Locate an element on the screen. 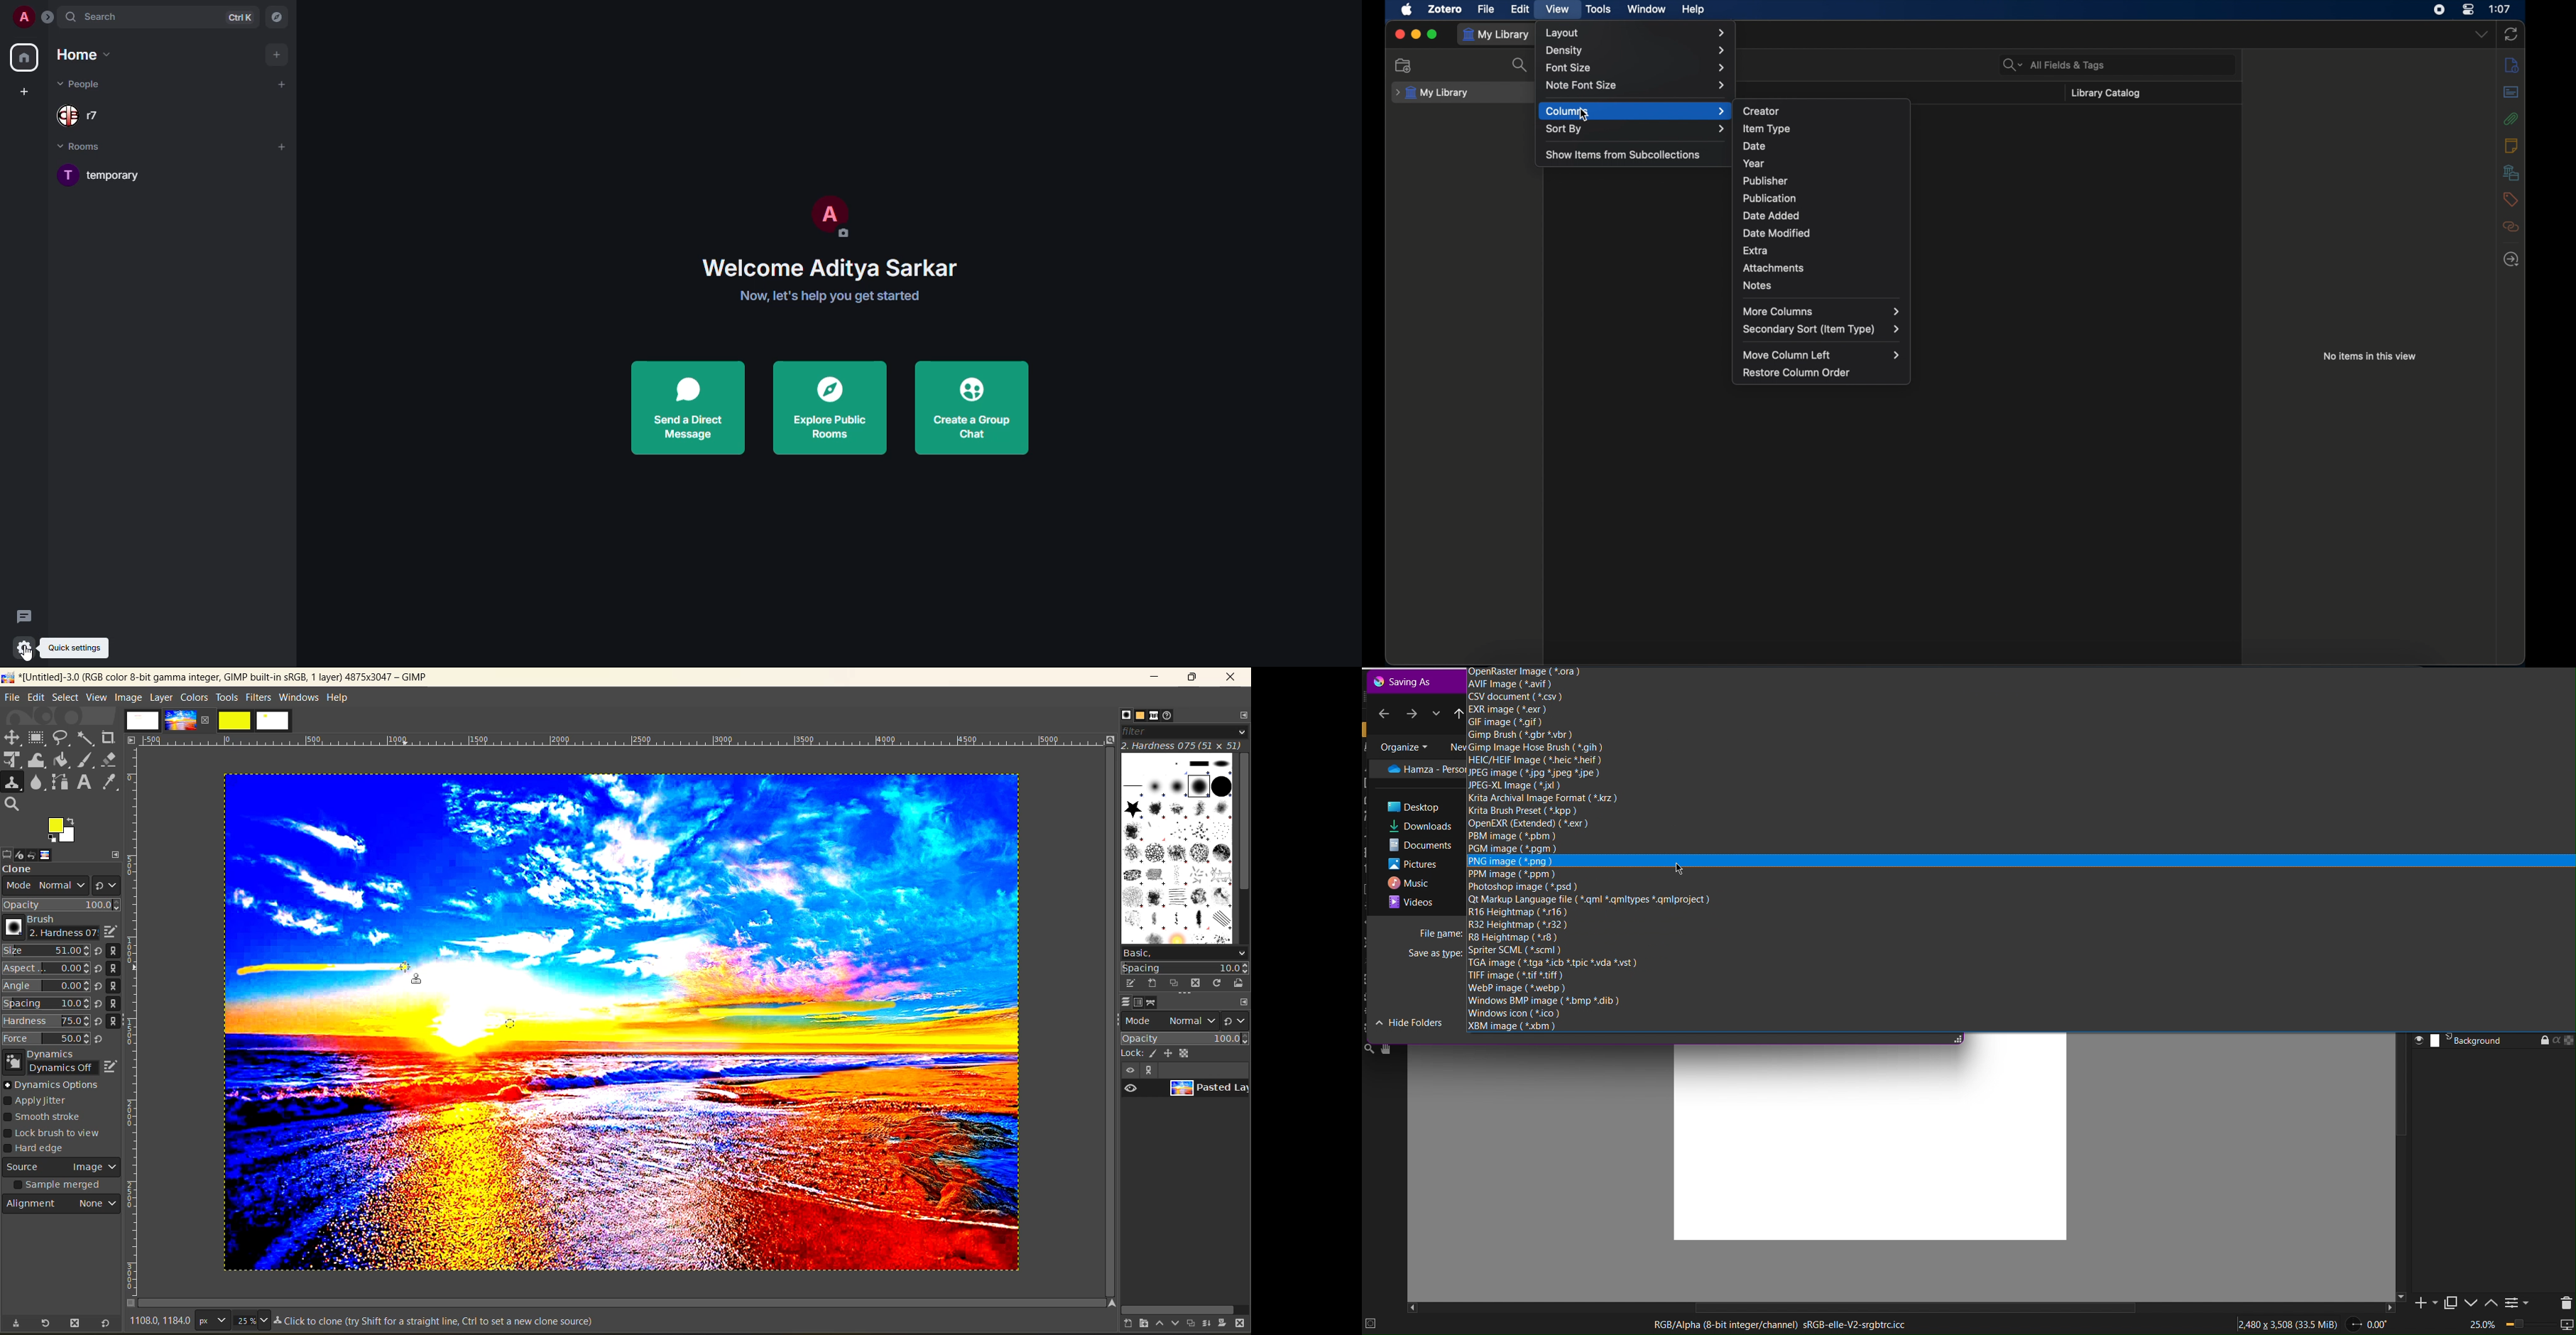 This screenshot has height=1344, width=2576. Next is located at coordinates (1413, 712).